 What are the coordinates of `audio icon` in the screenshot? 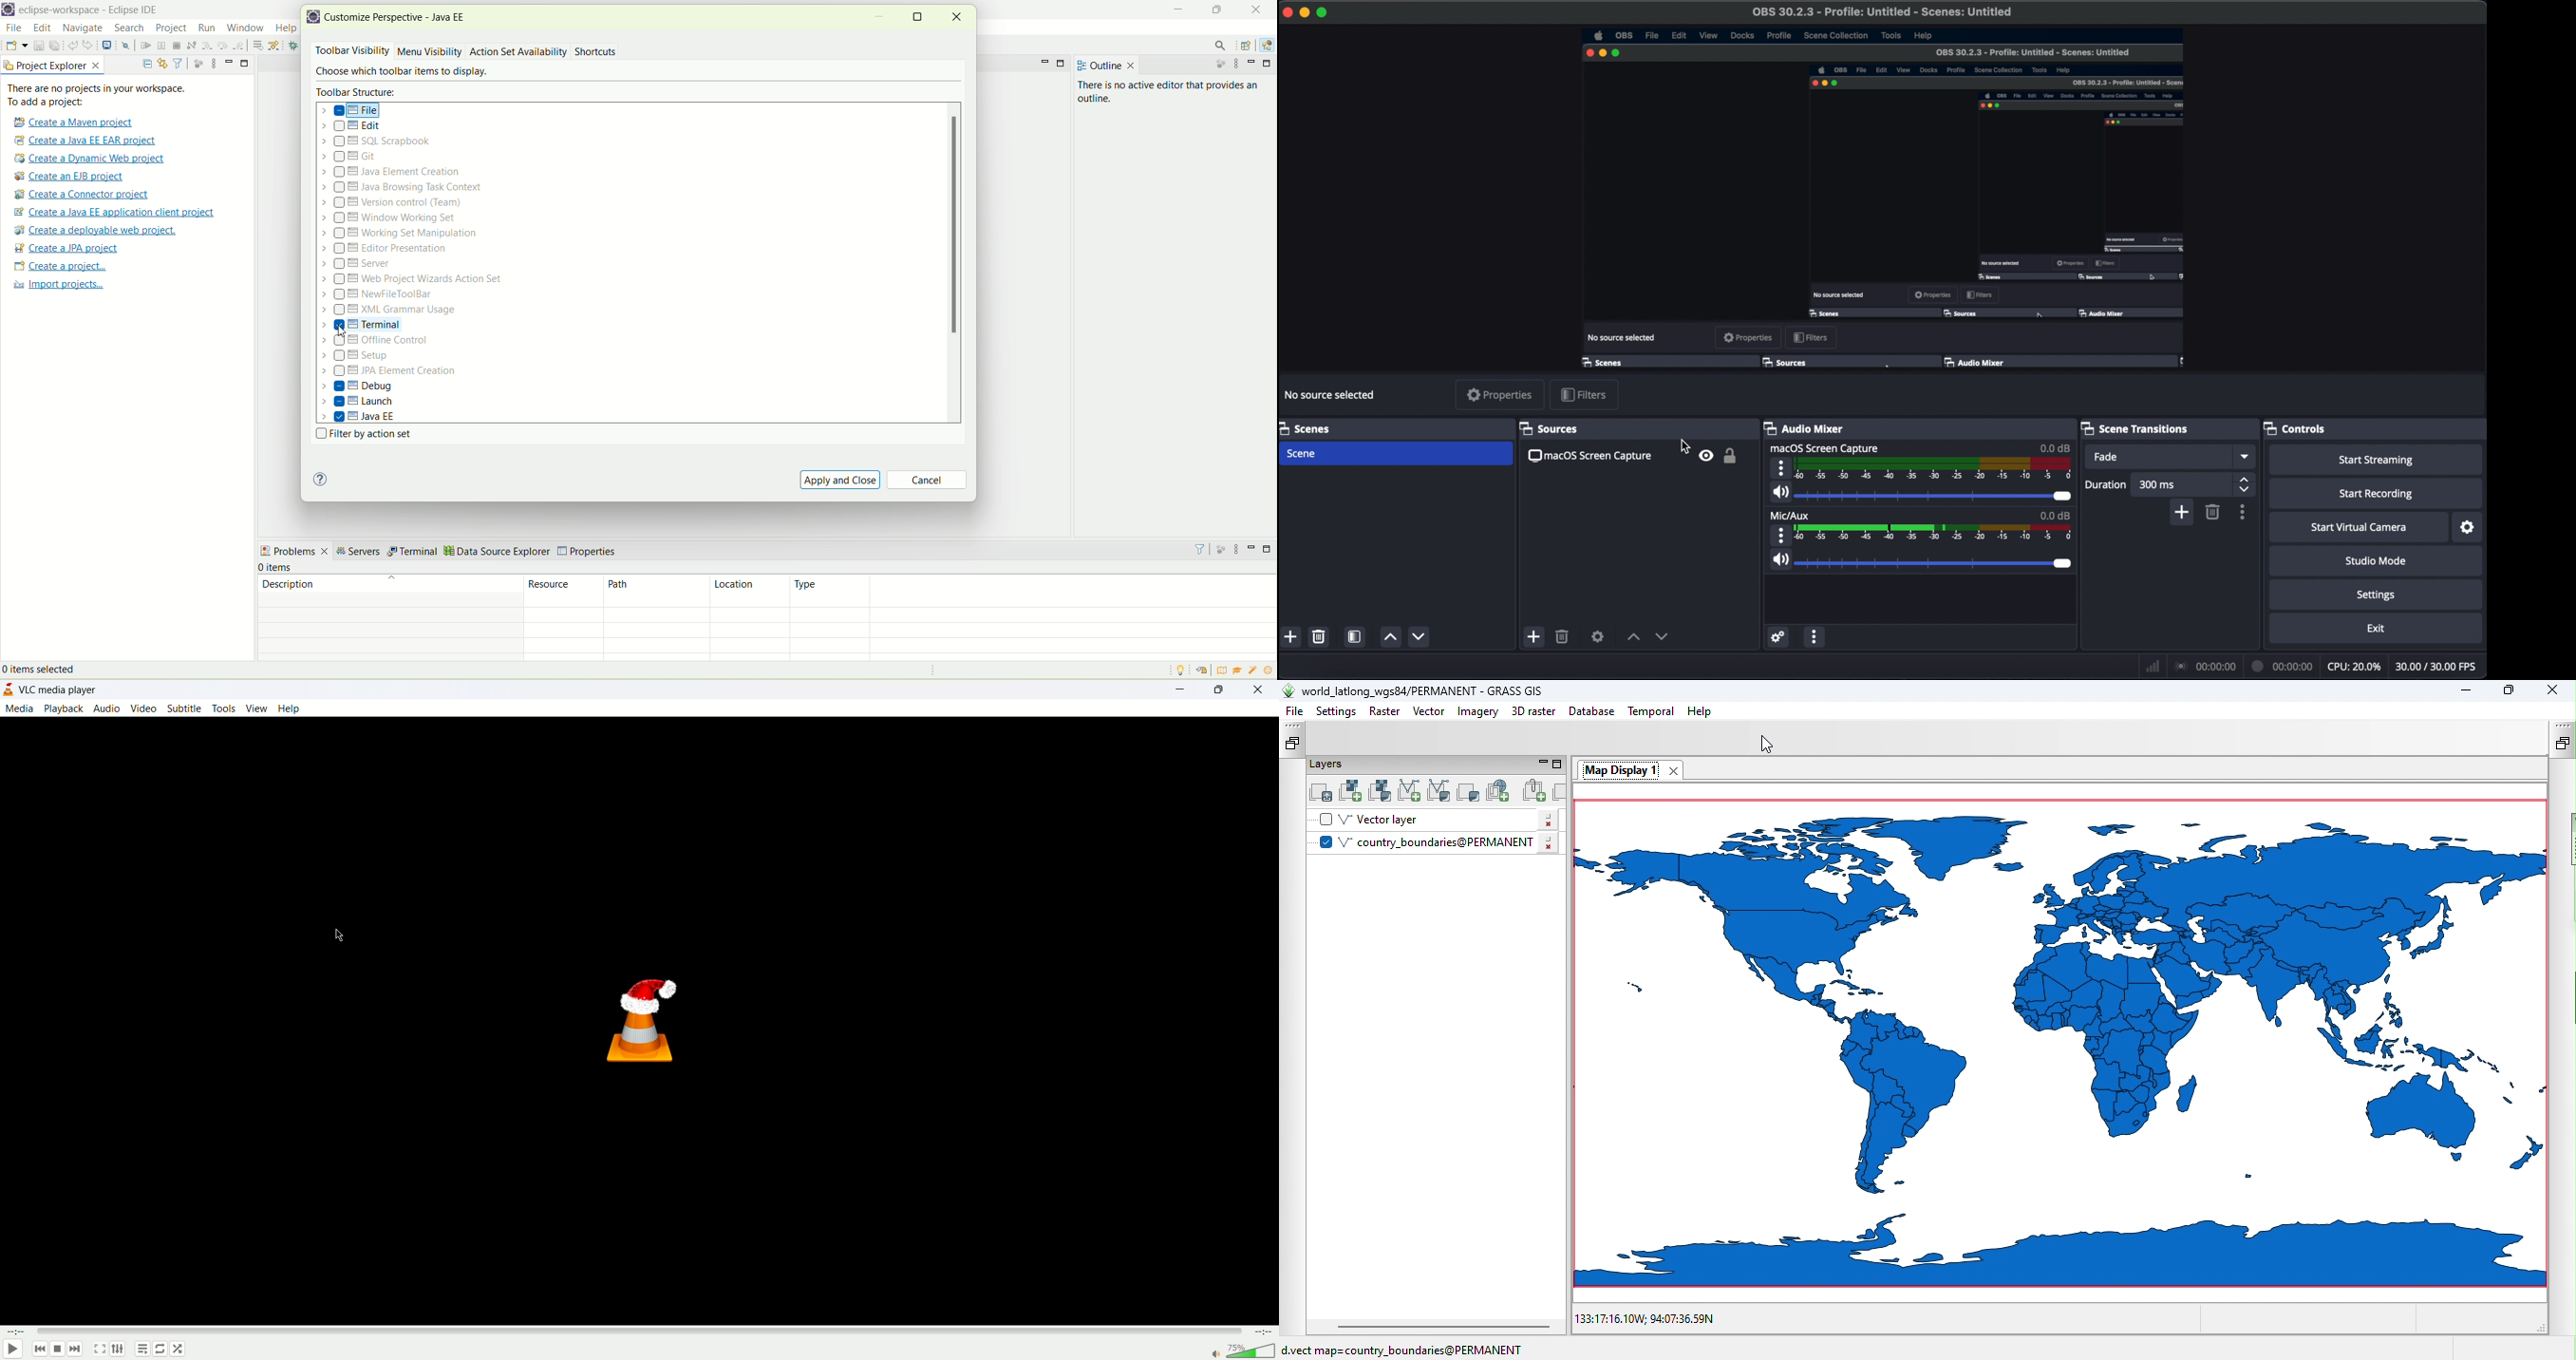 It's located at (1779, 493).